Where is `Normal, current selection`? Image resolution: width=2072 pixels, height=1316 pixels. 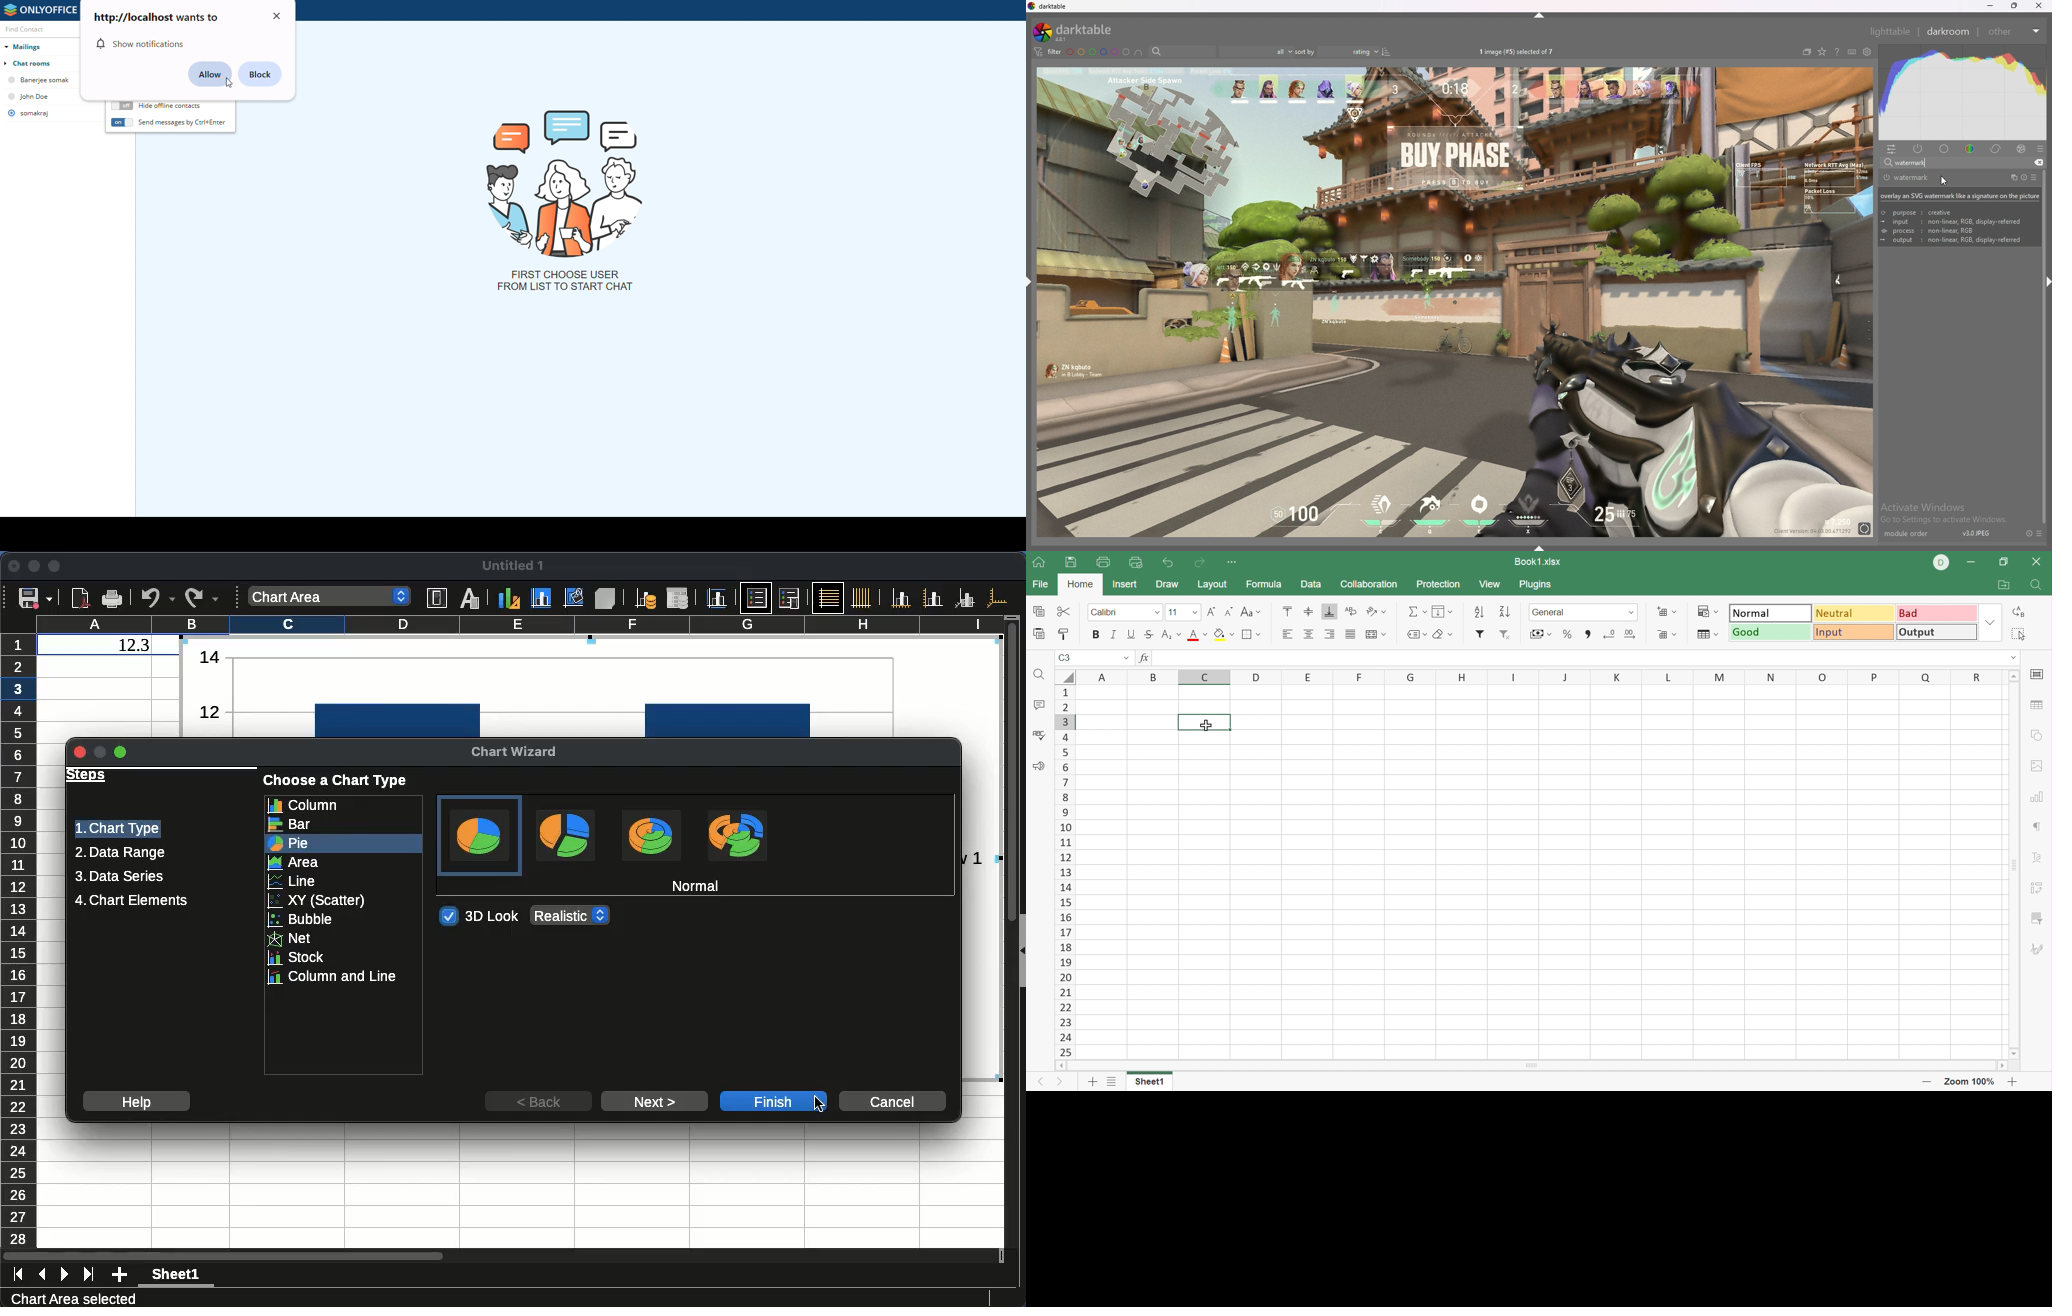 Normal, current selection is located at coordinates (480, 836).